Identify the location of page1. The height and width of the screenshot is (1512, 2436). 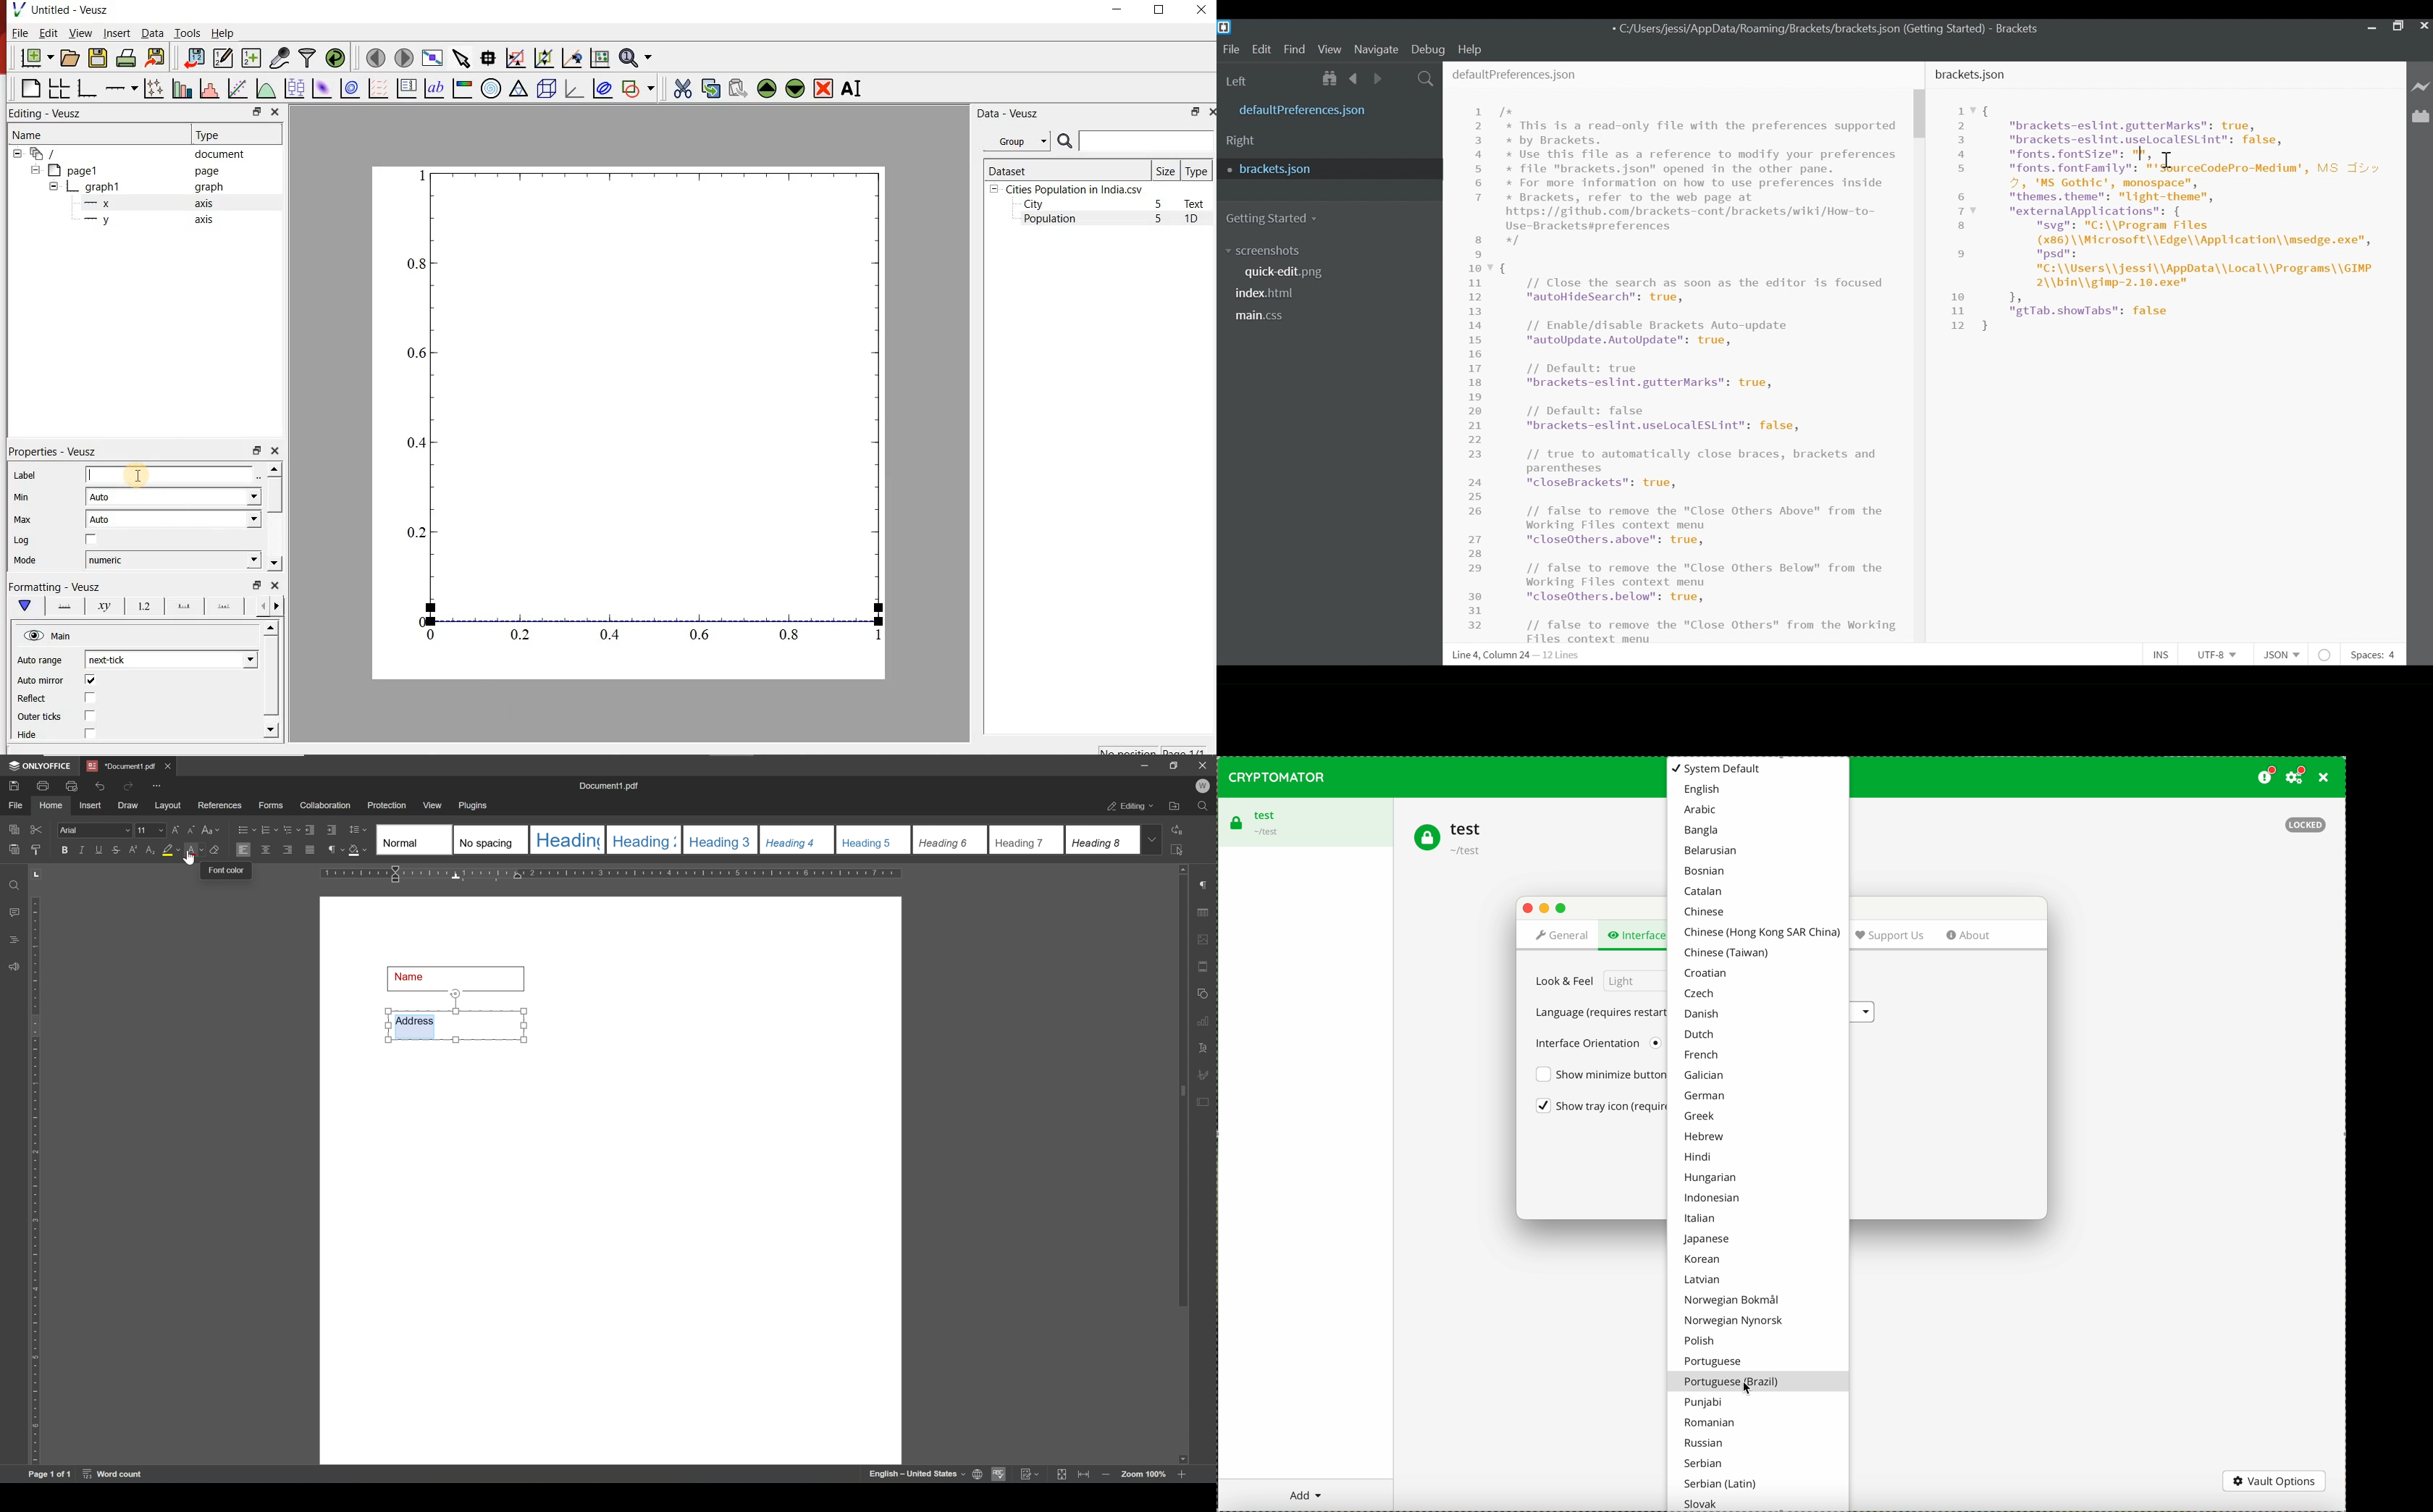
(130, 170).